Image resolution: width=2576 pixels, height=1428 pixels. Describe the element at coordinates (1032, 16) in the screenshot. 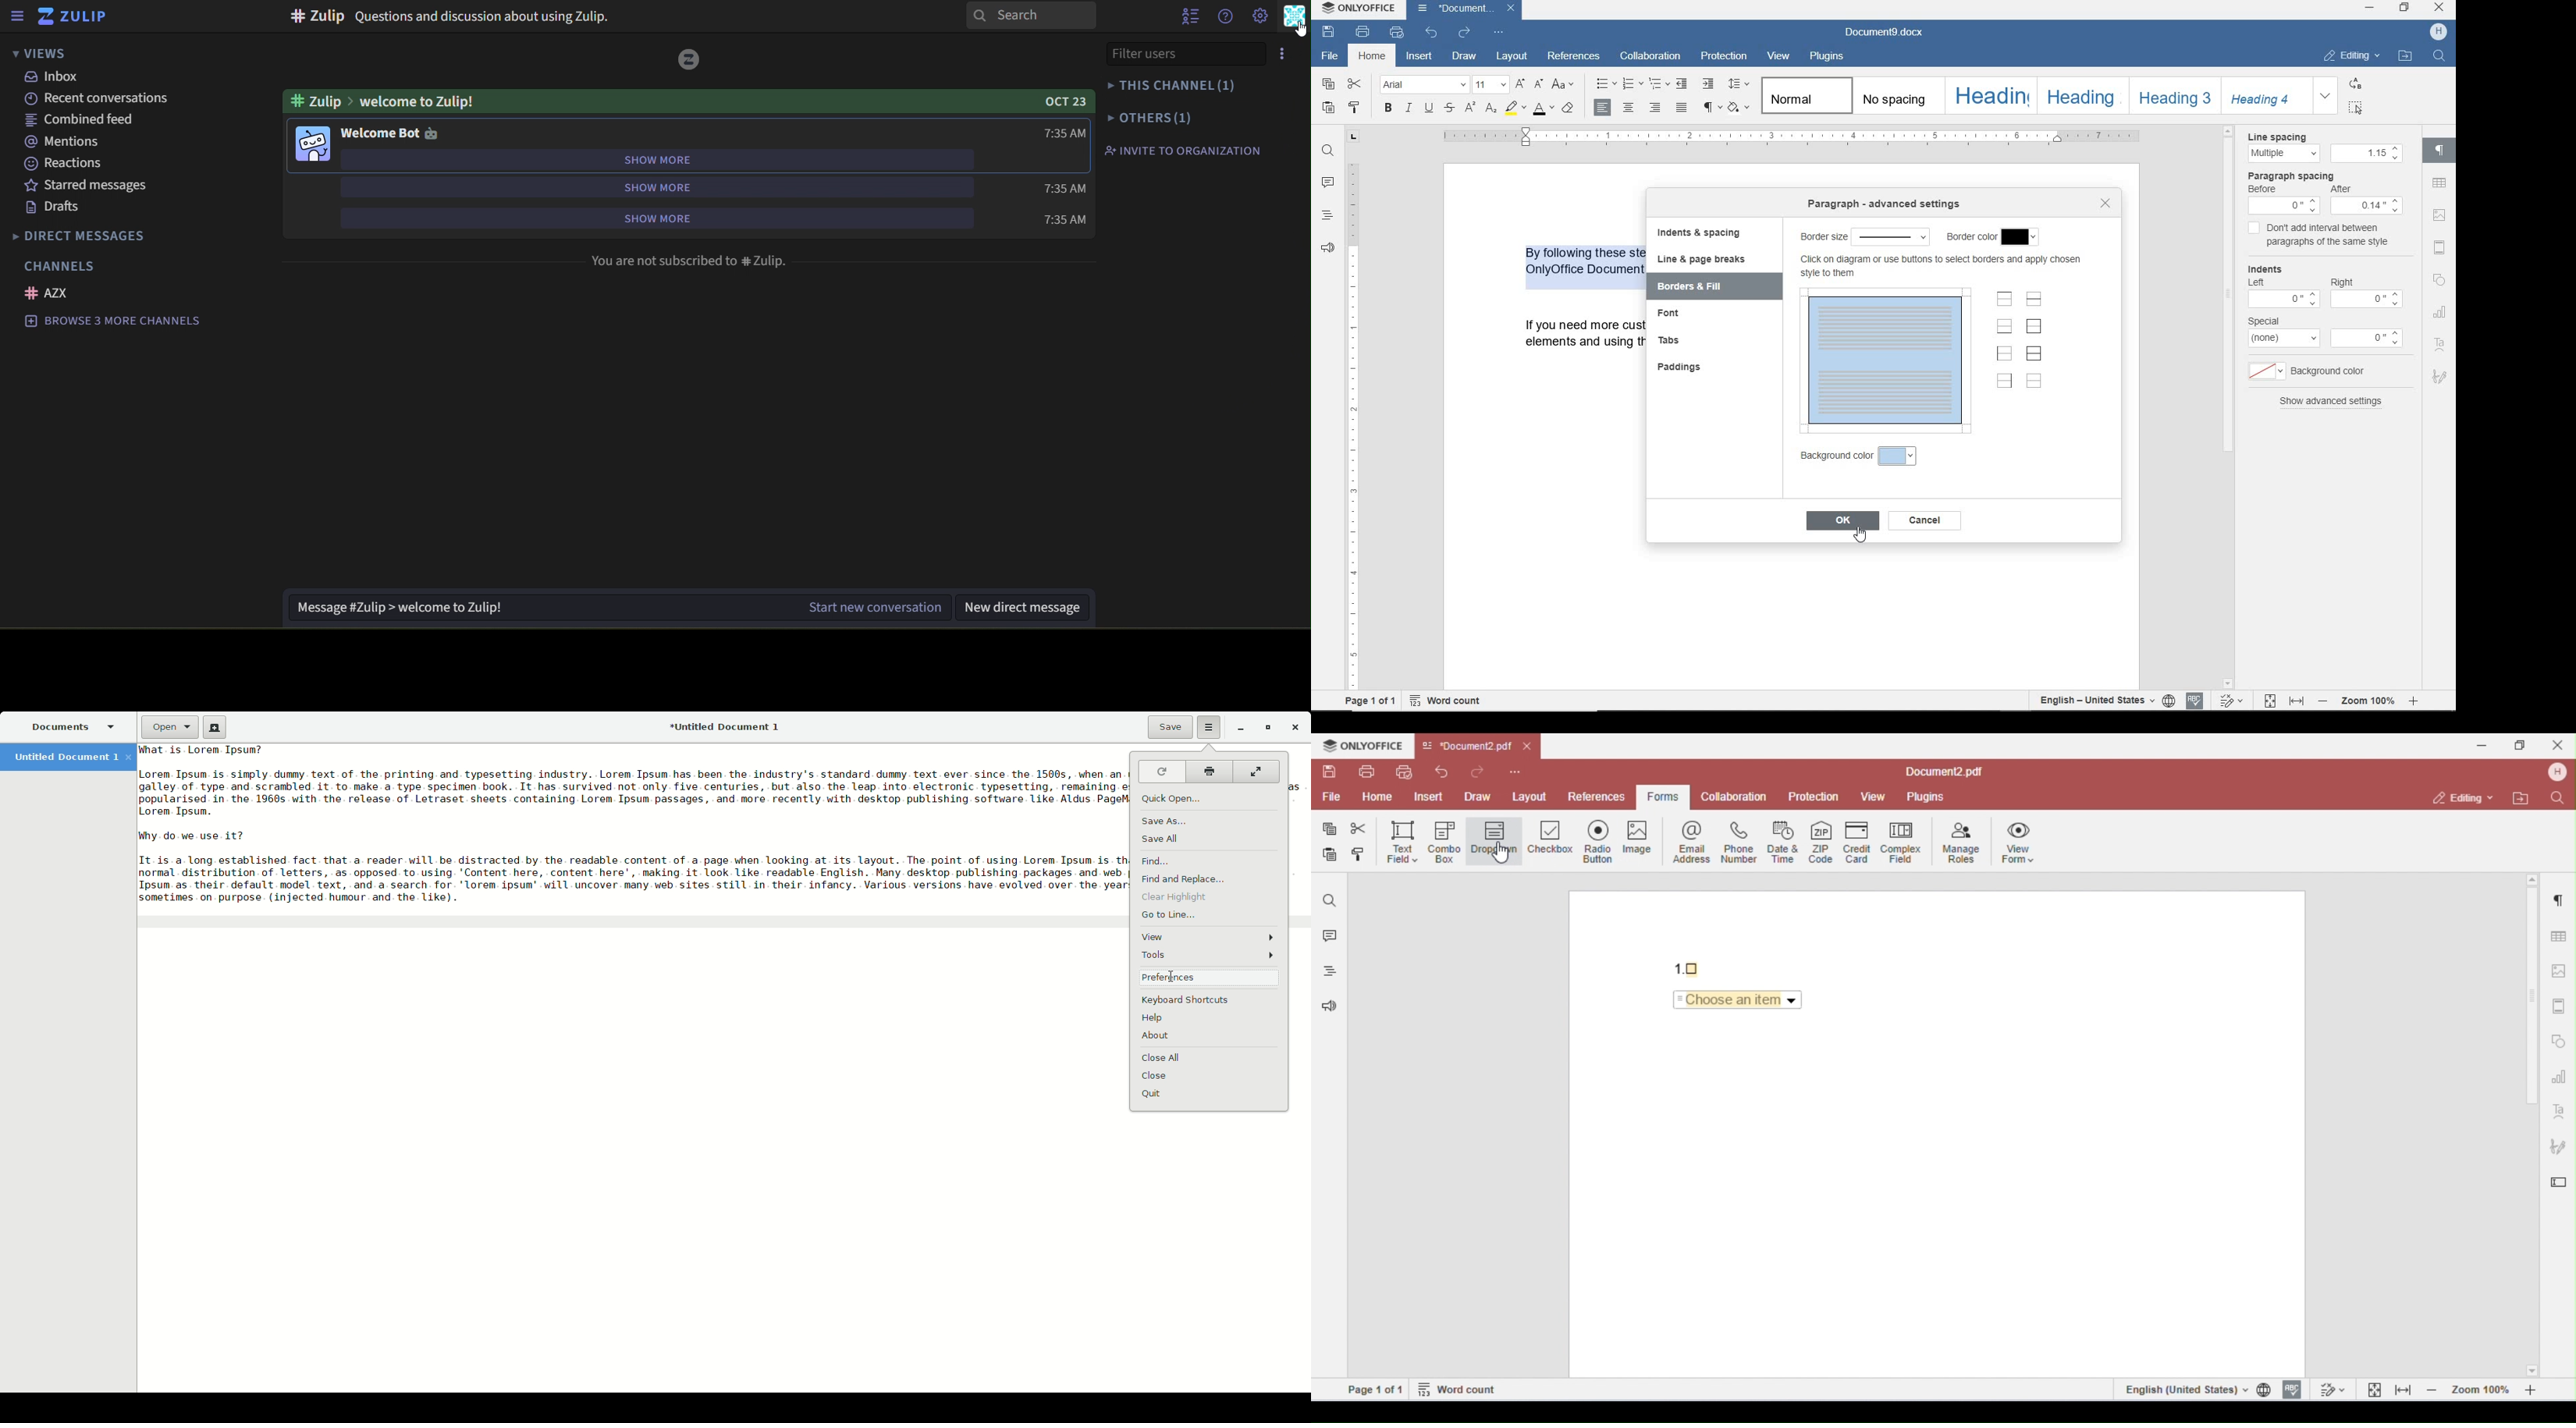

I see `search` at that location.